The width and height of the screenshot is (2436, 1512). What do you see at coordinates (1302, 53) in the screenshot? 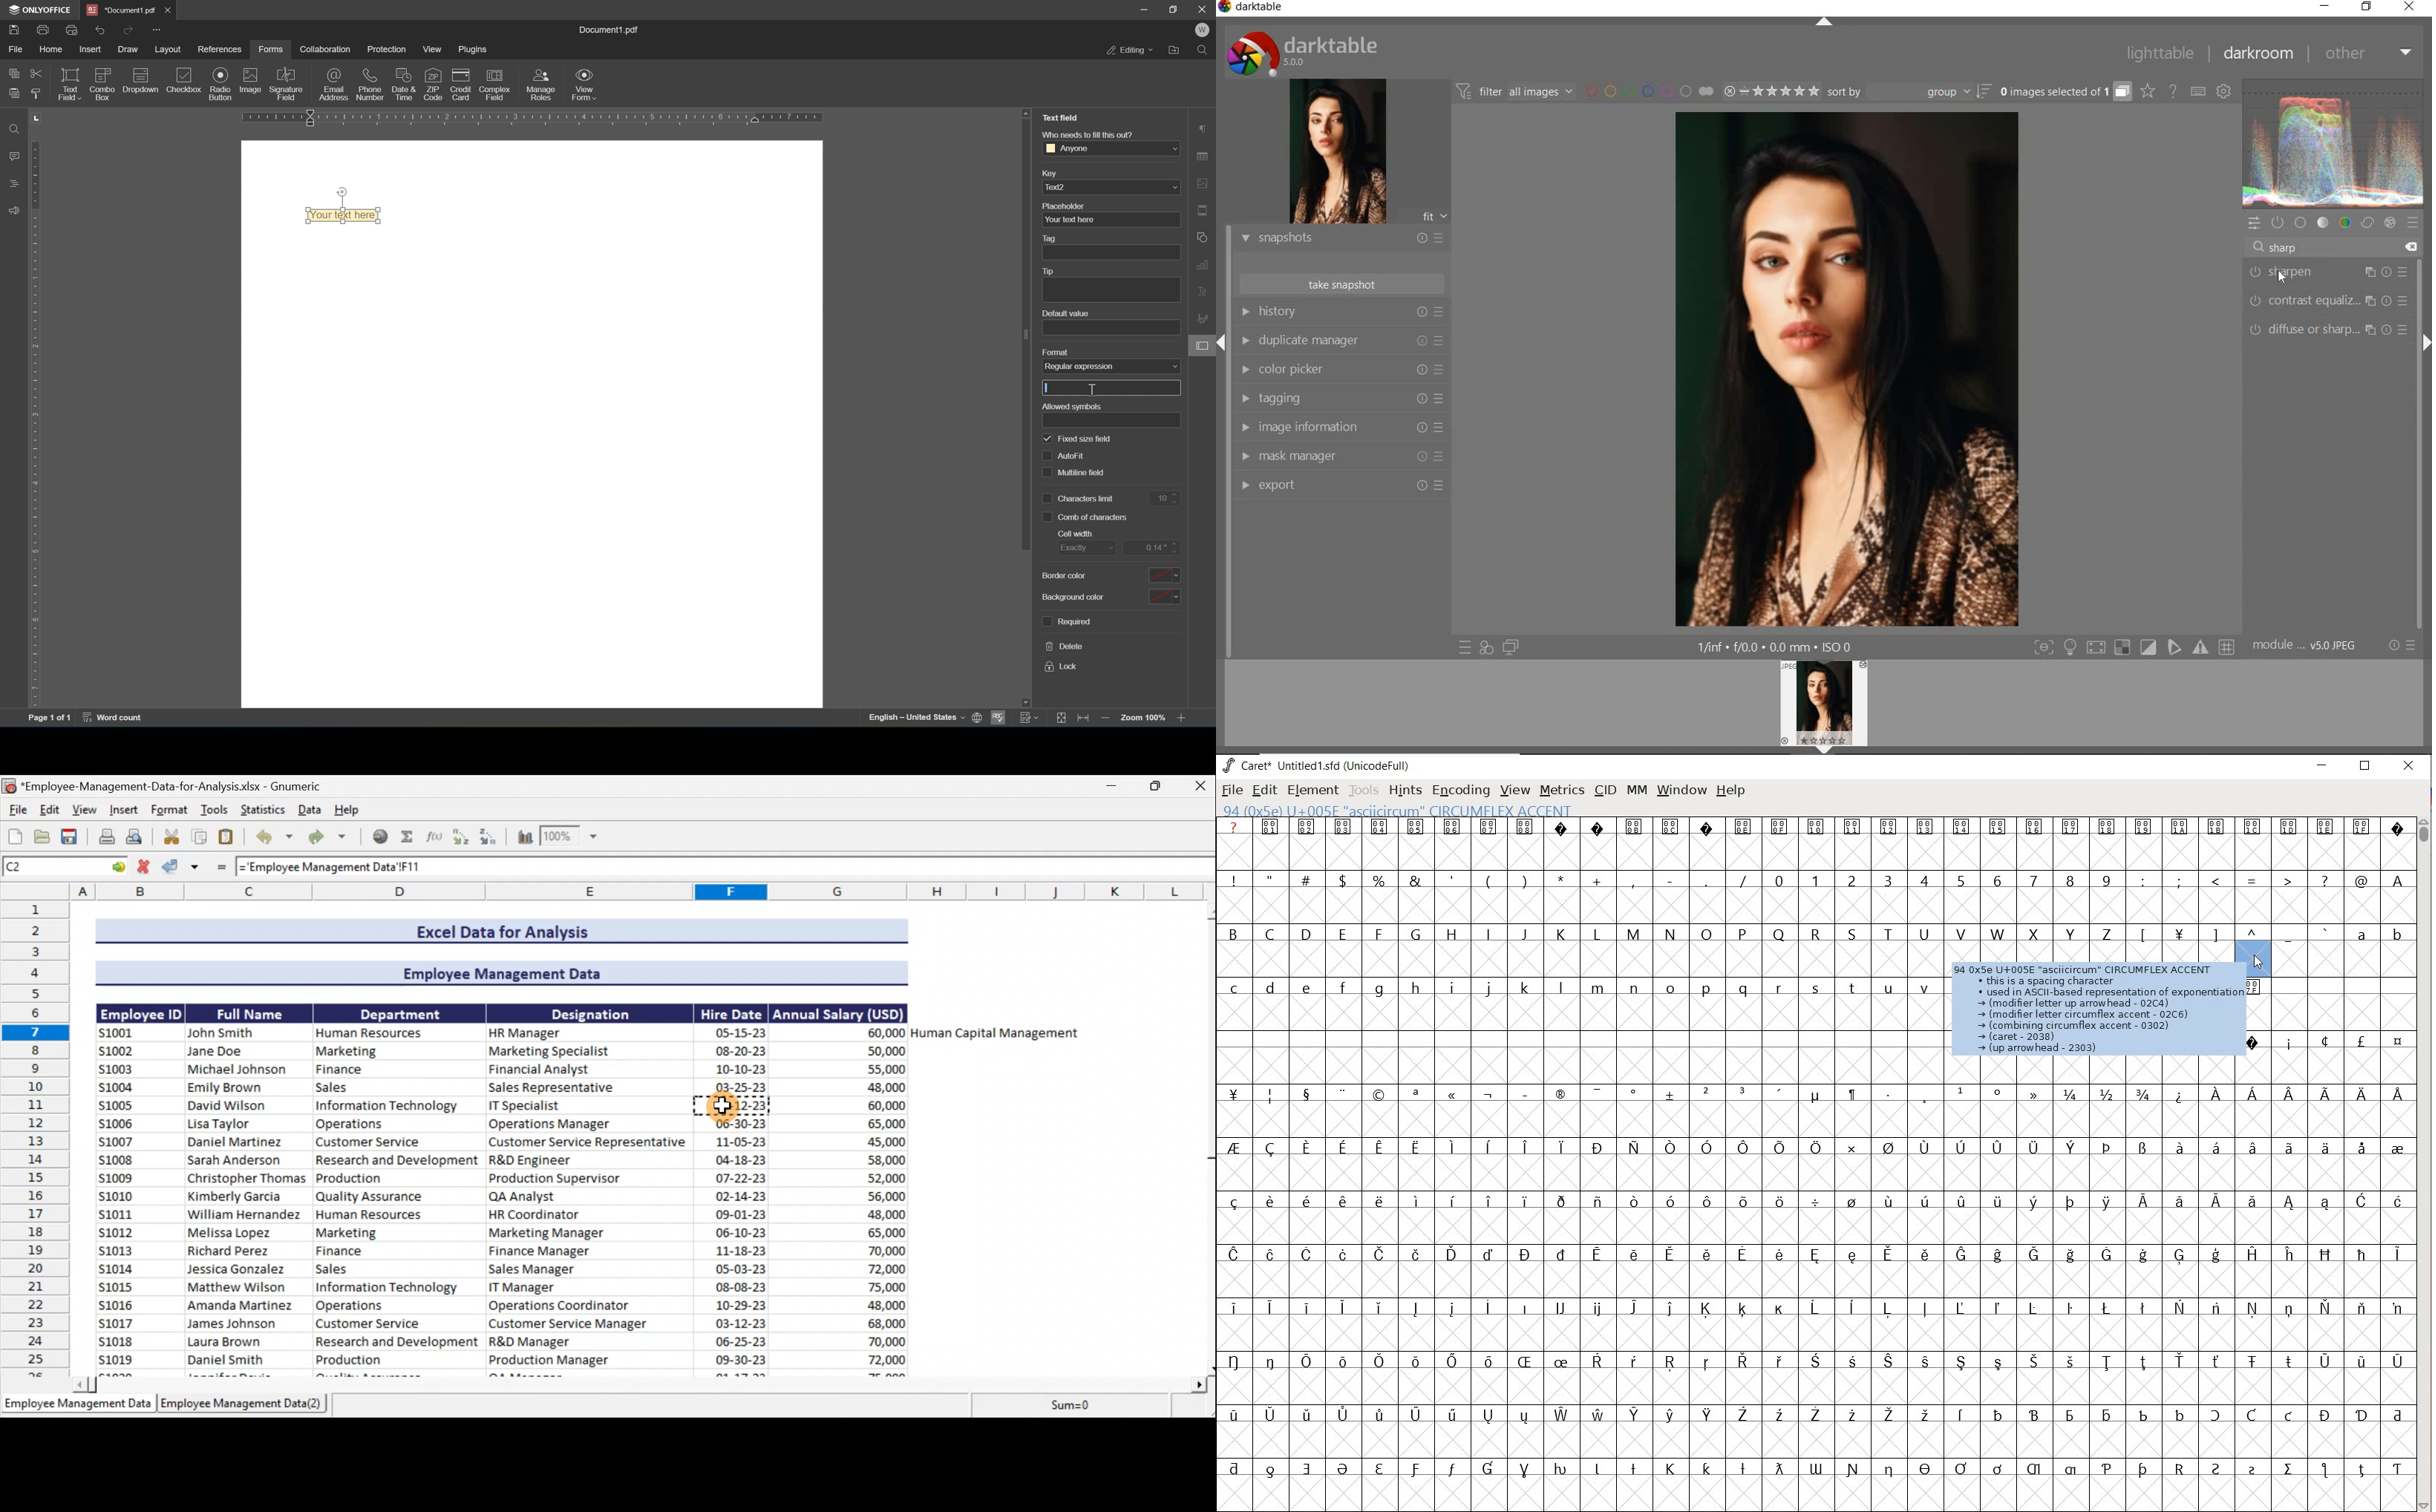
I see `Darktable 5.0.0` at bounding box center [1302, 53].